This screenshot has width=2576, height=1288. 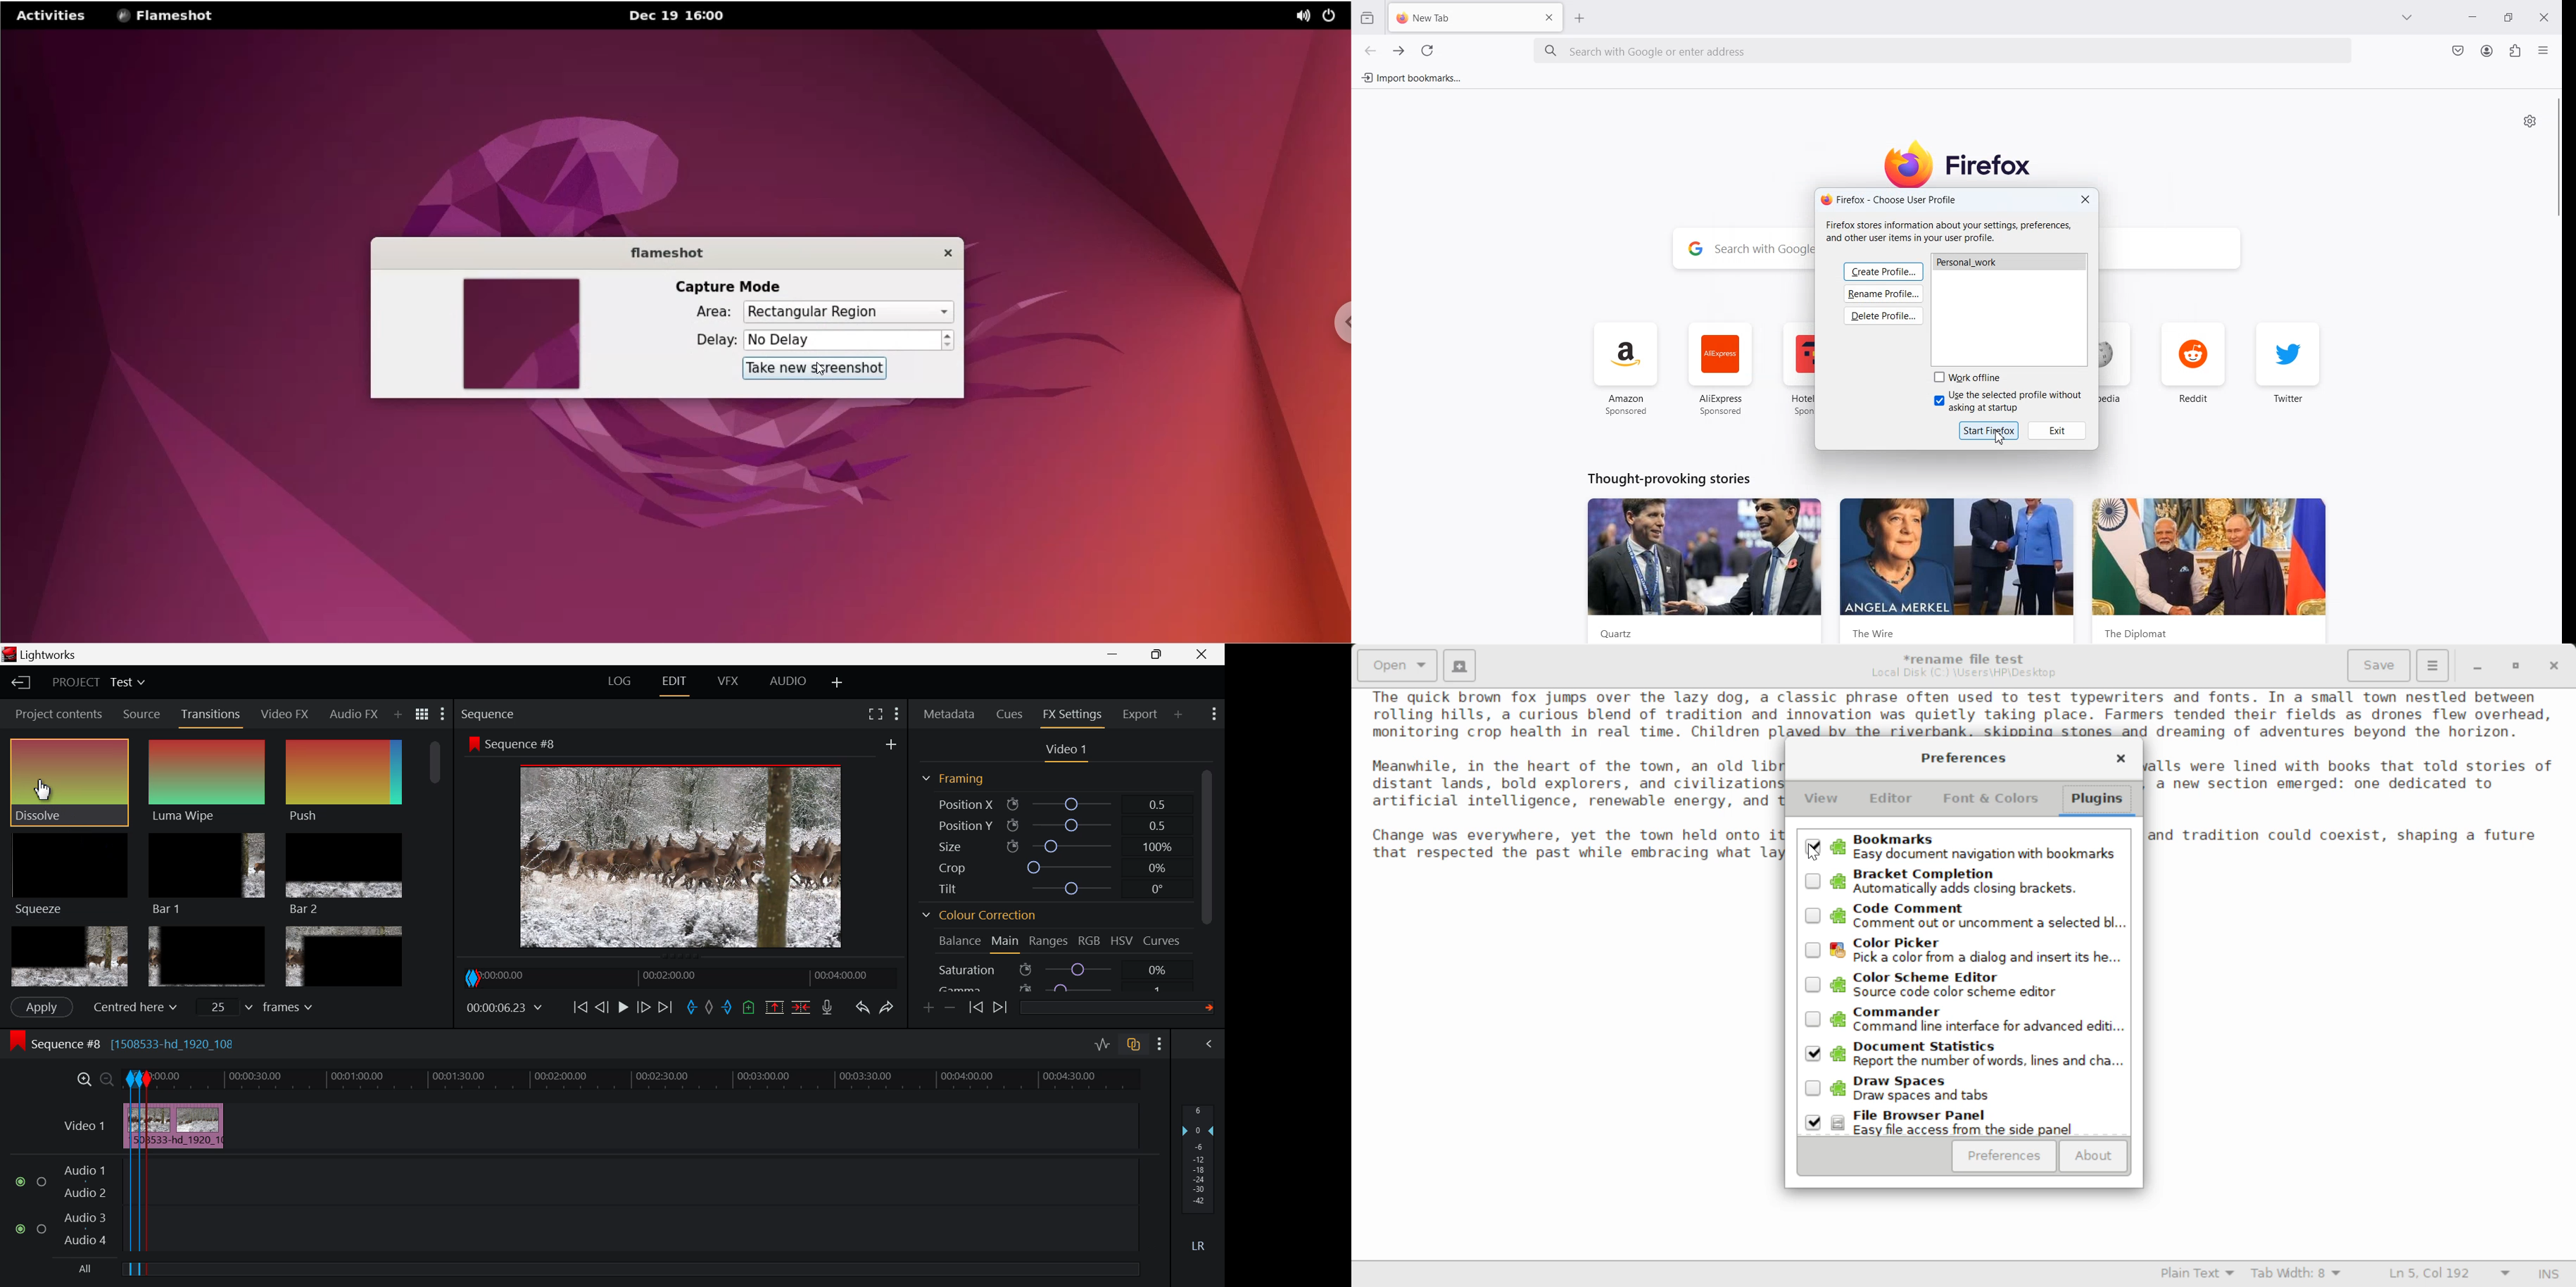 I want to click on Video Layer Input, so click(x=81, y=1128).